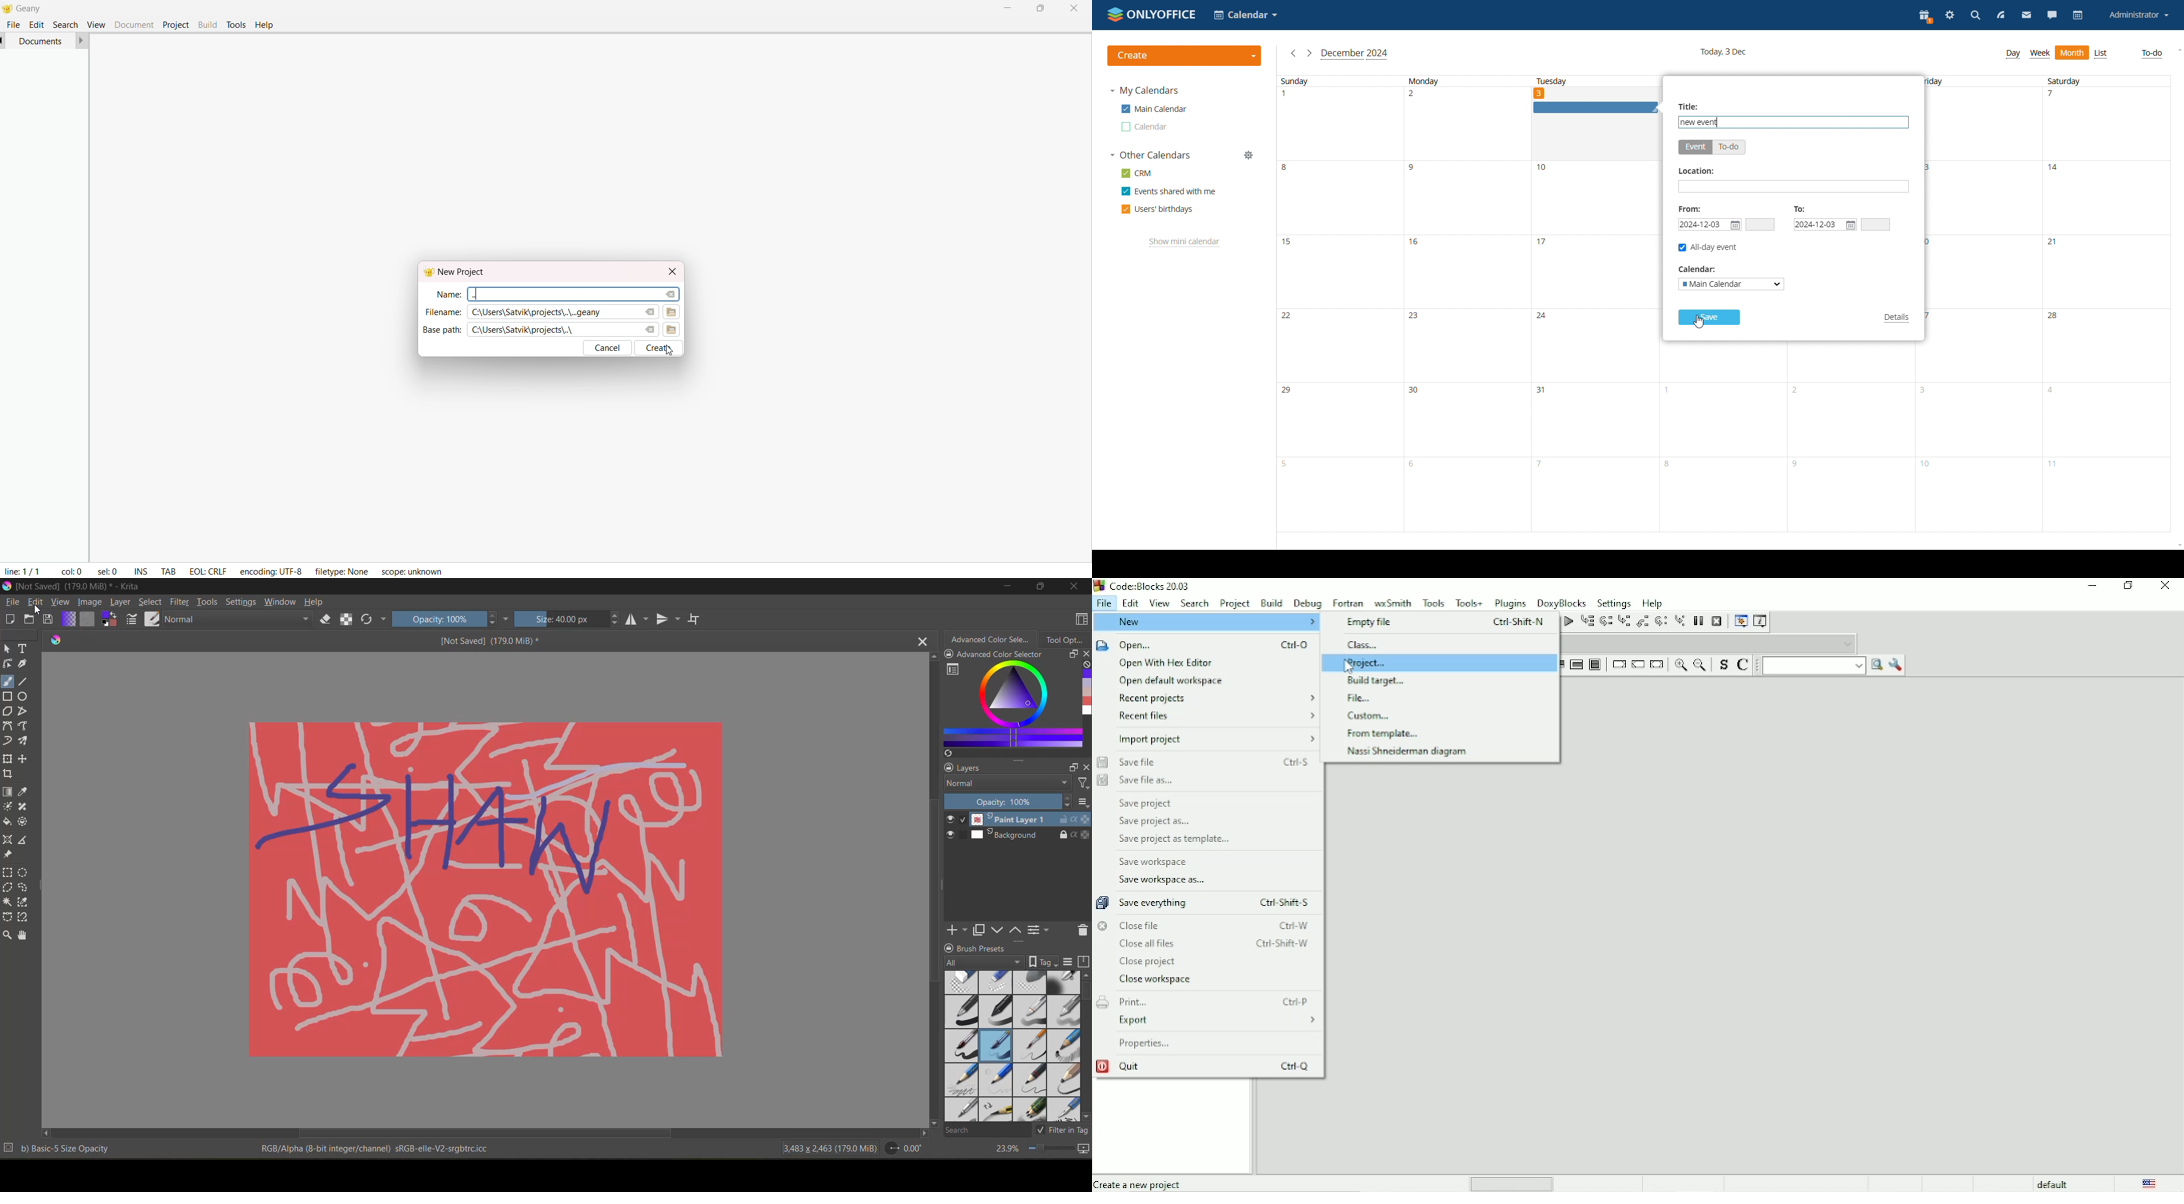  What do you see at coordinates (1028, 821) in the screenshot?
I see `Paint Layer 1` at bounding box center [1028, 821].